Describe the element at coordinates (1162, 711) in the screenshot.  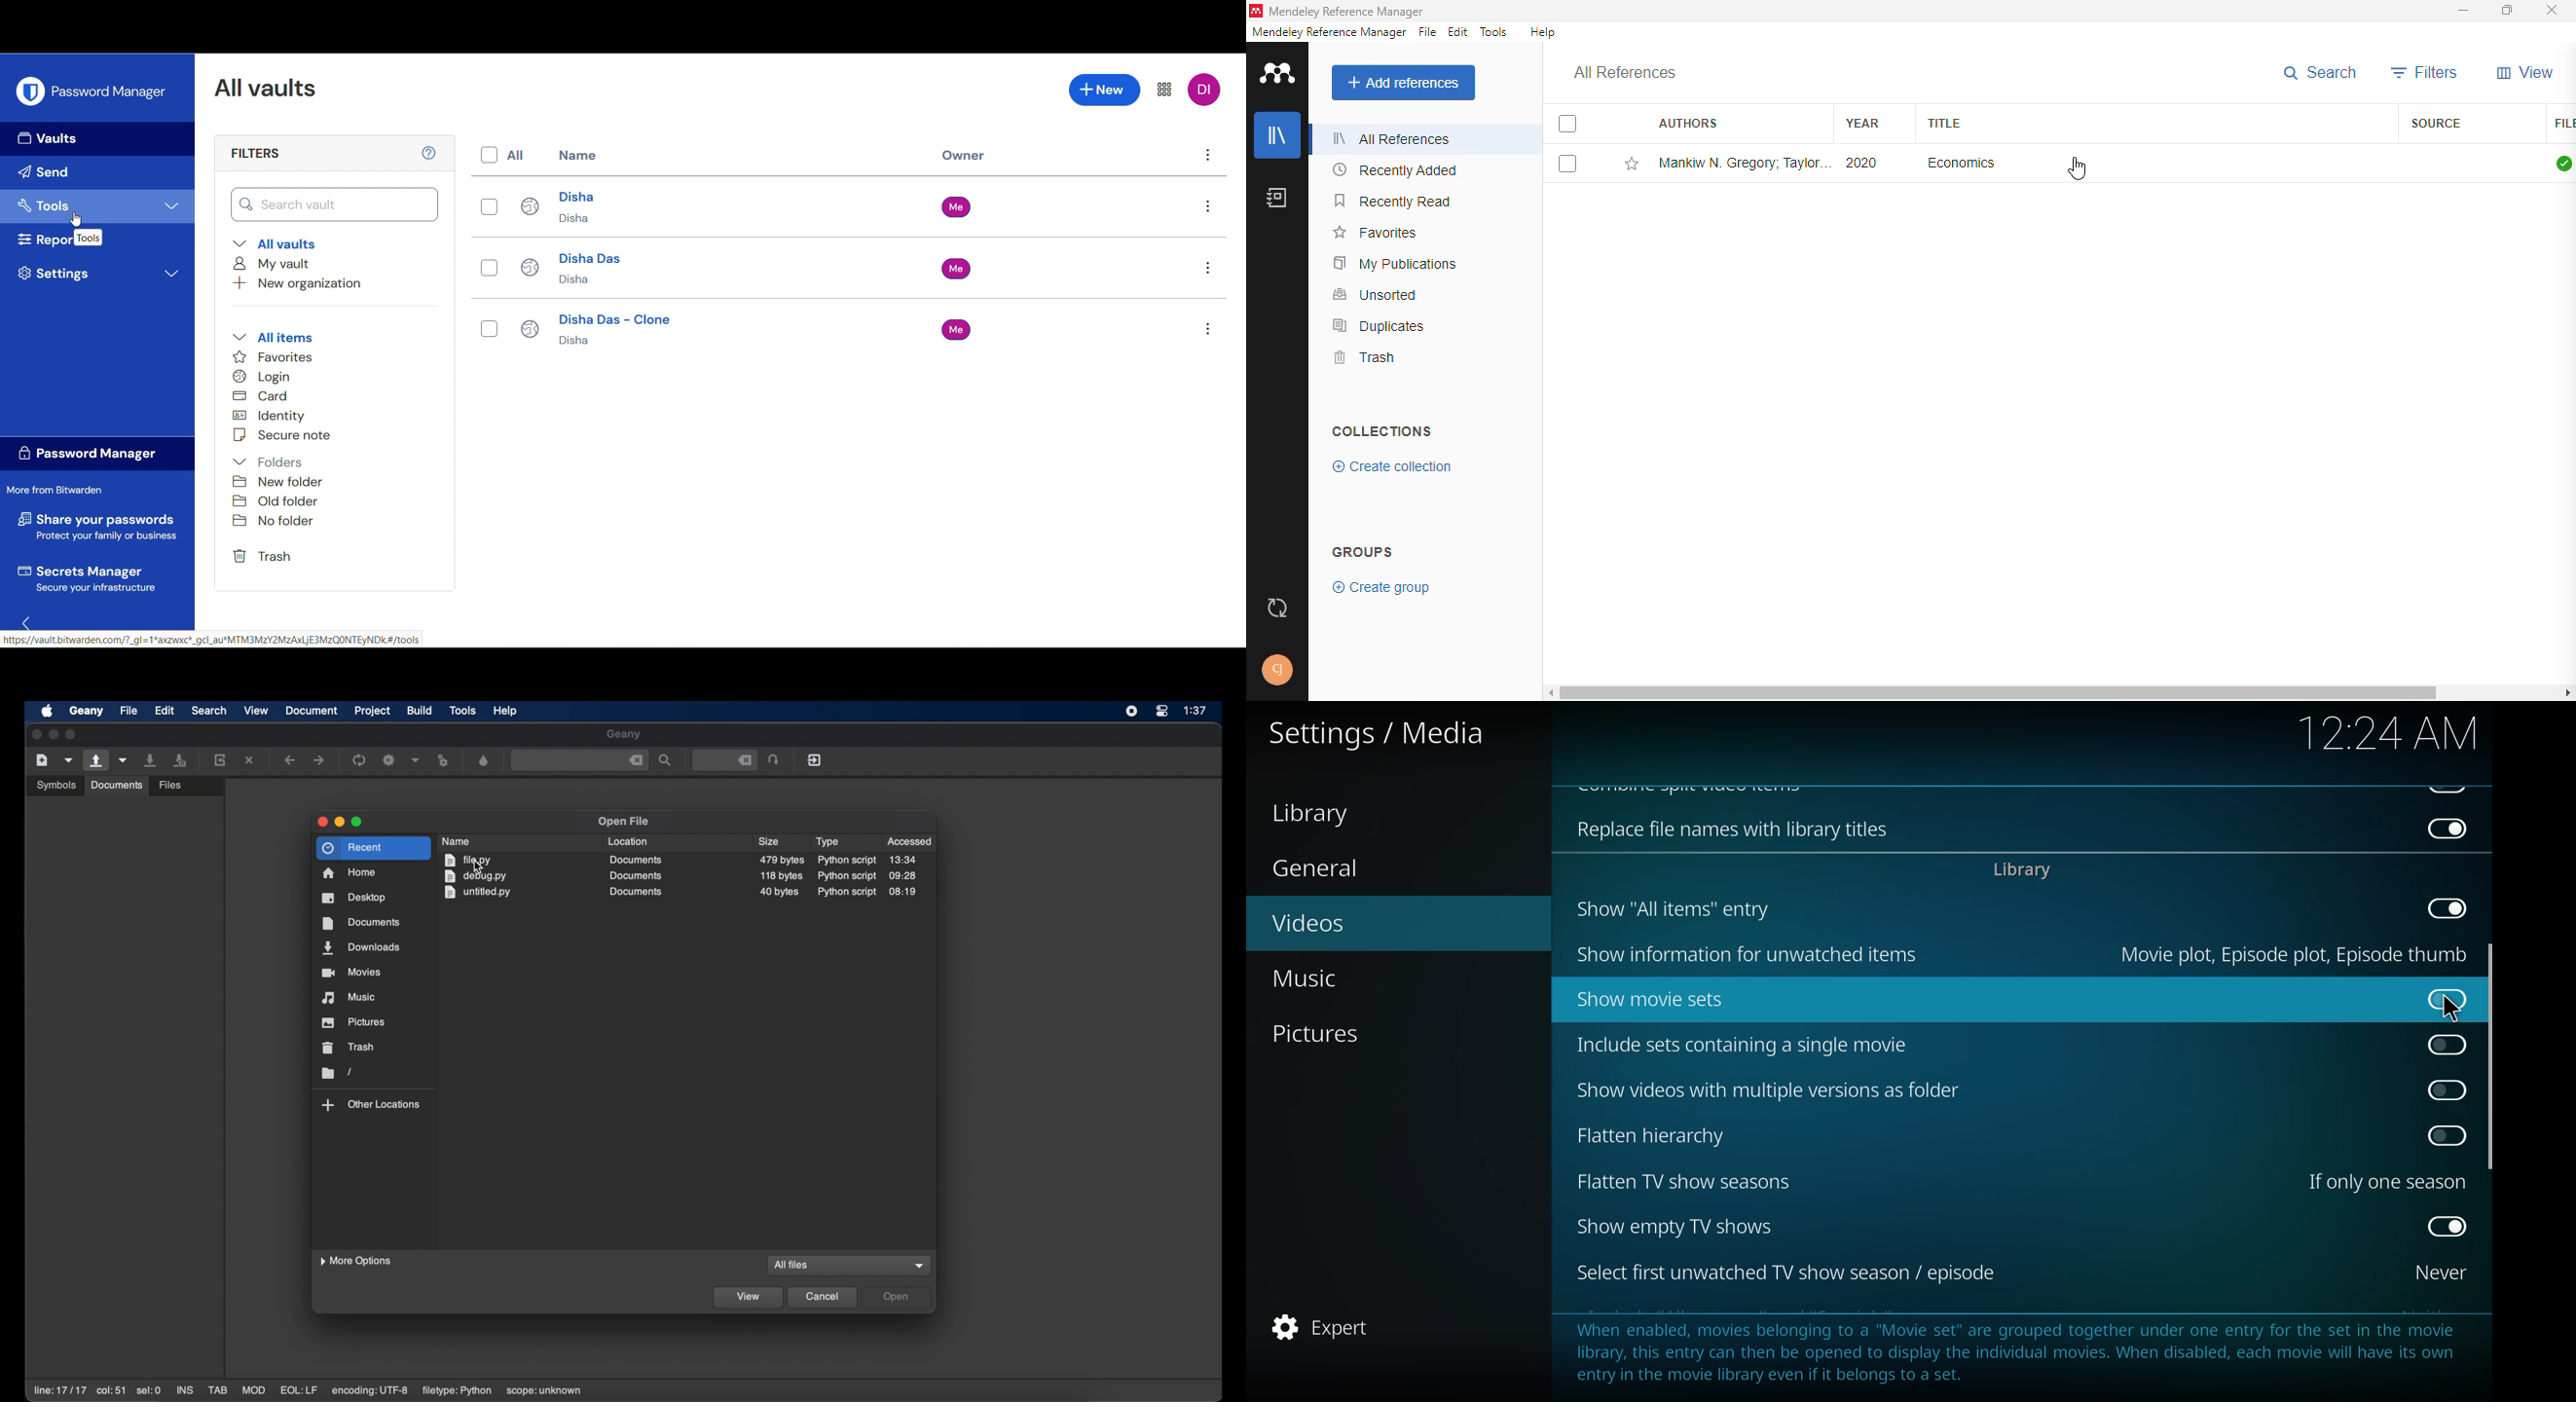
I see `control center` at that location.